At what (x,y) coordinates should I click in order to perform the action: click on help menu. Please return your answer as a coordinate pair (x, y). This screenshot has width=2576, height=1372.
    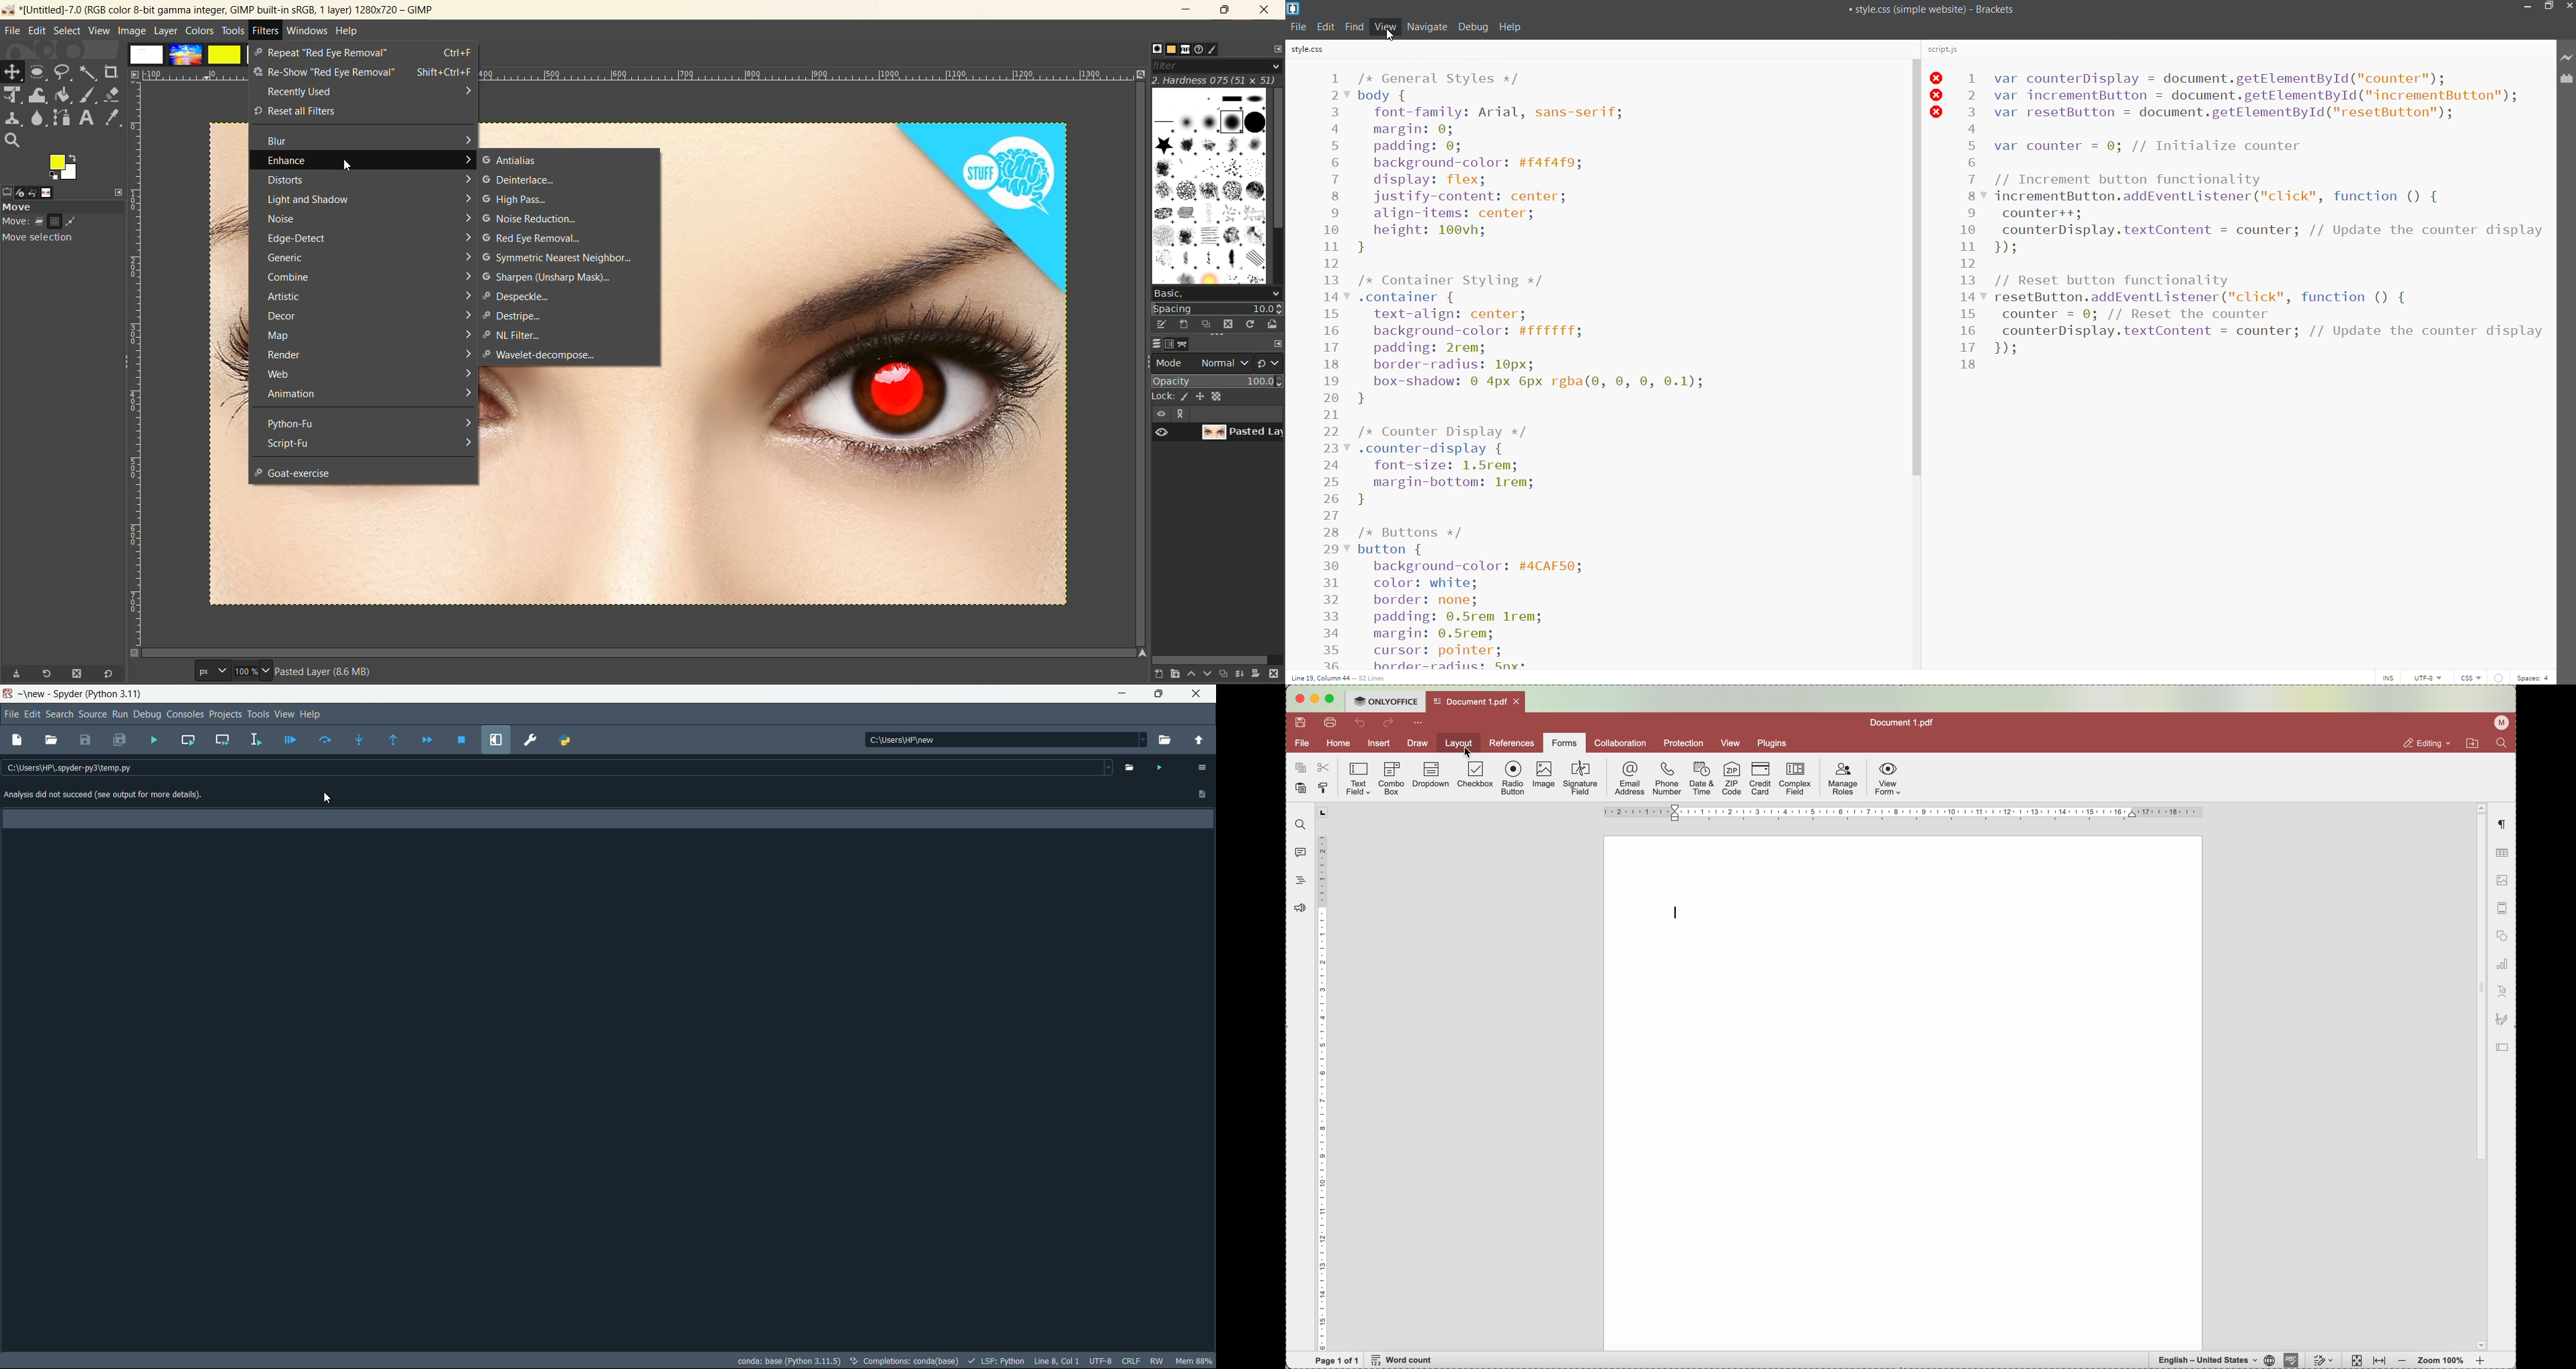
    Looking at the image, I should click on (310, 715).